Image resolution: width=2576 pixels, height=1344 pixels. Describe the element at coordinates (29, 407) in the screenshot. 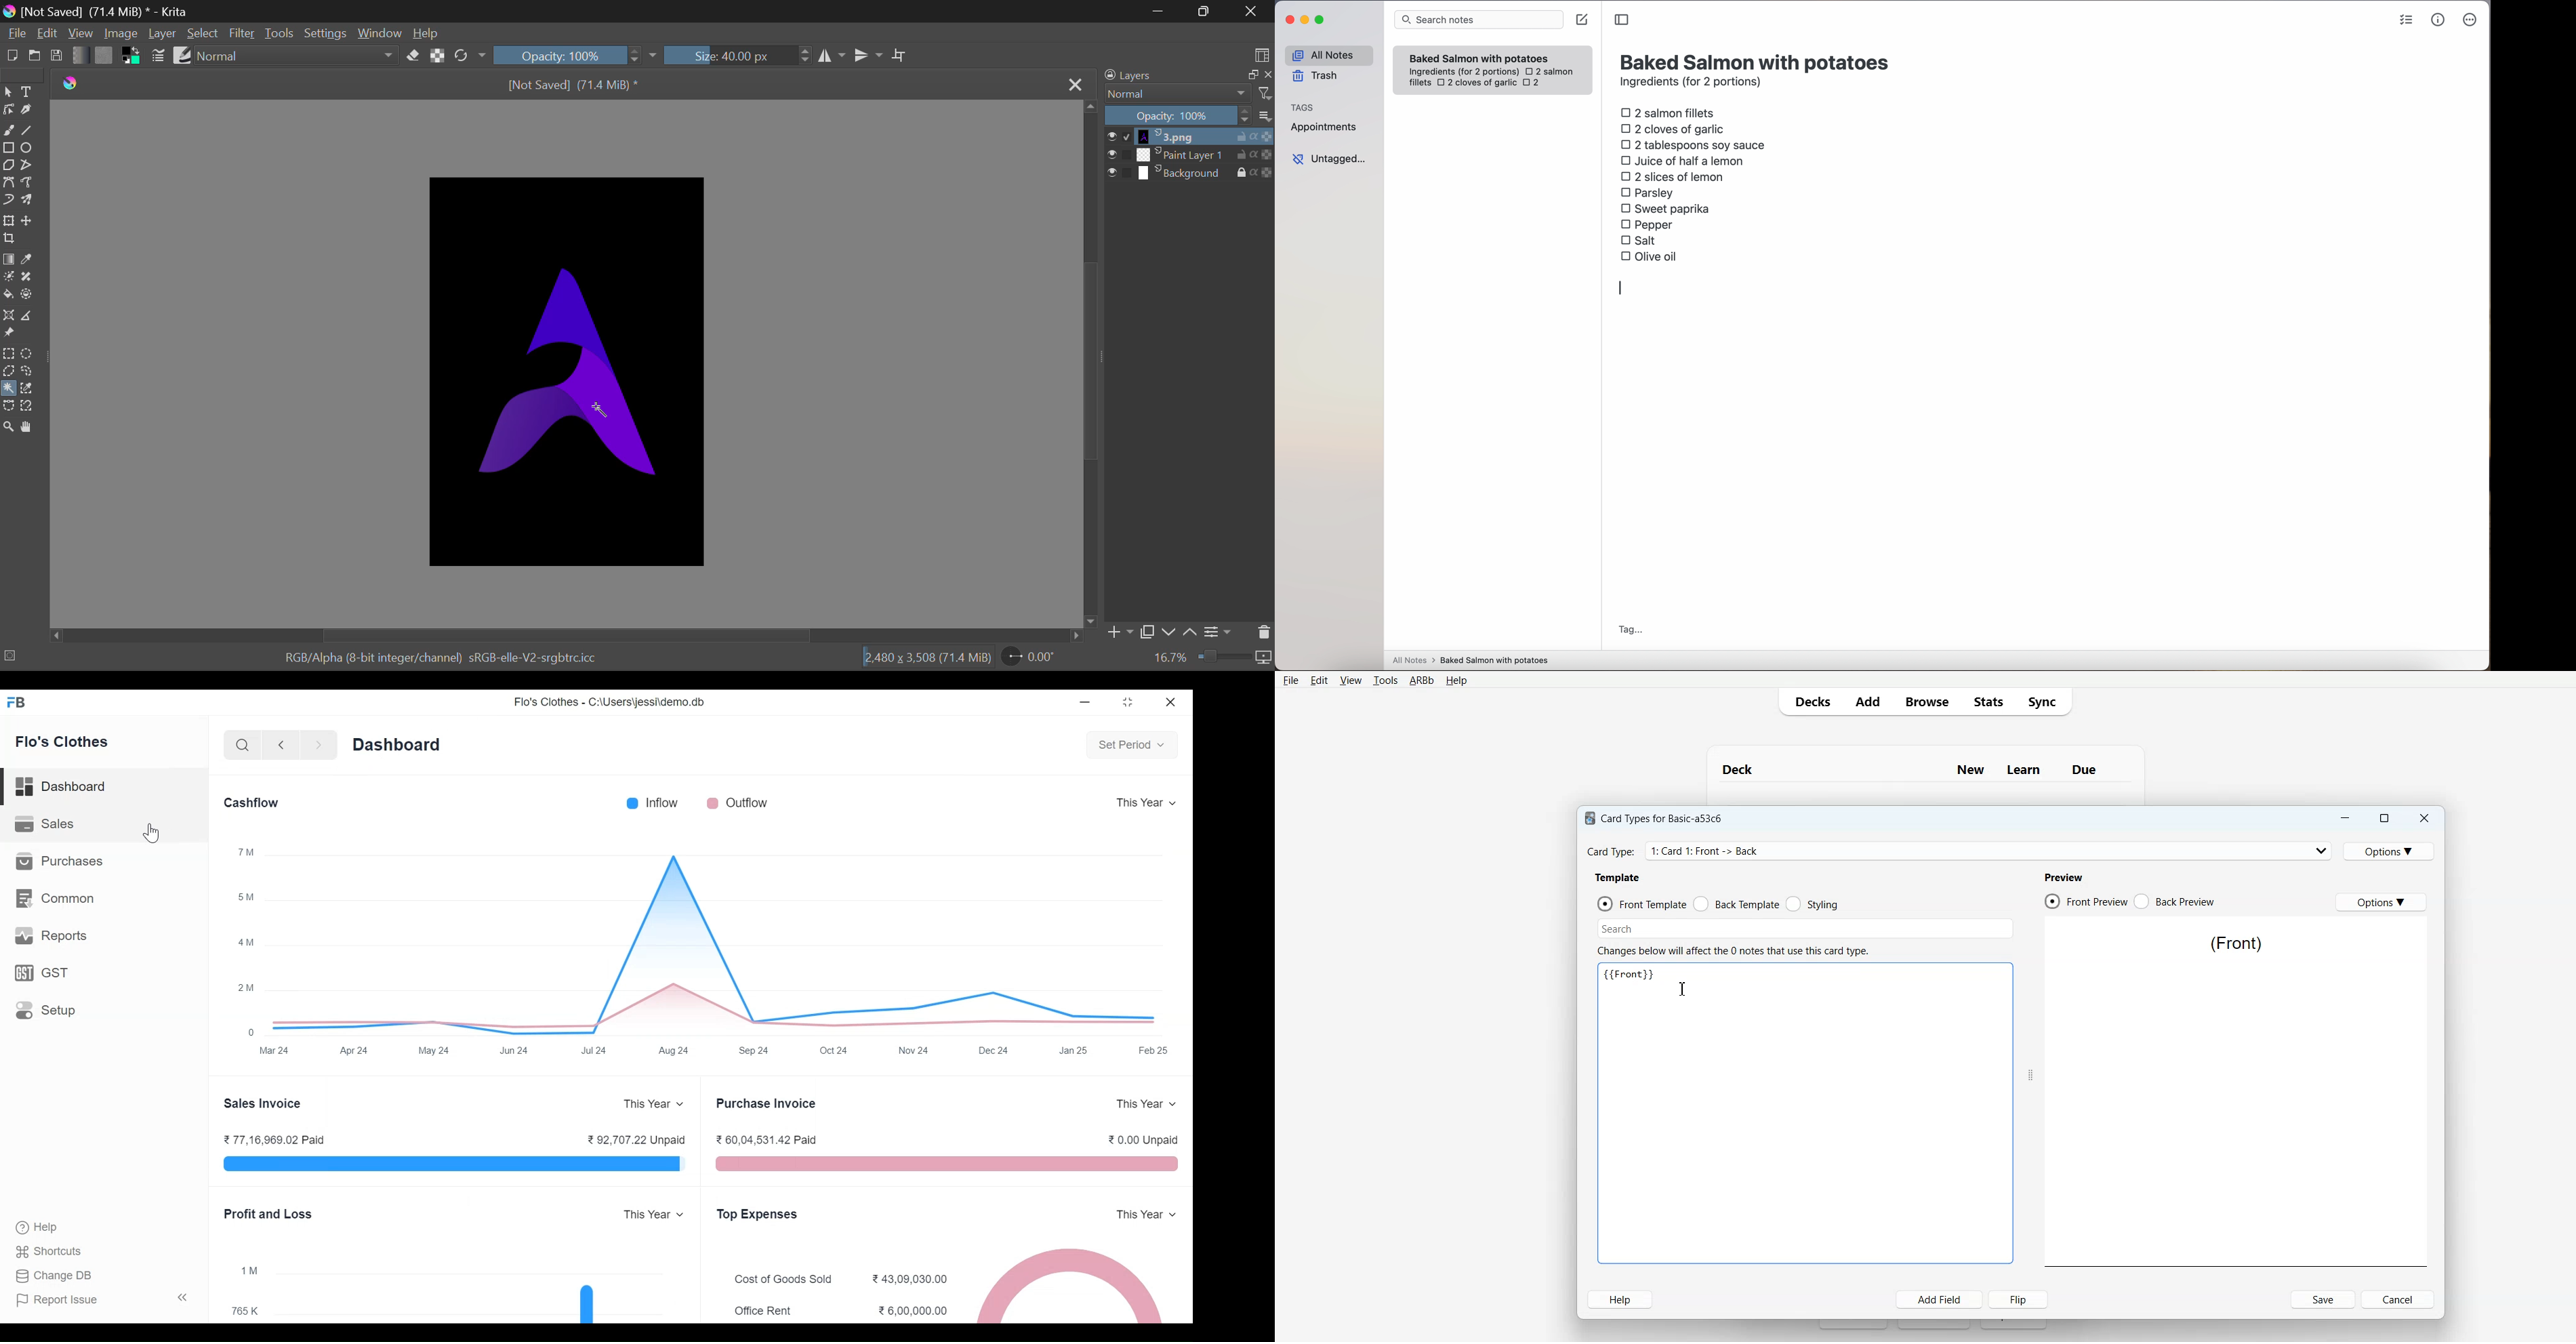

I see `Magnetic Curve Selection` at that location.